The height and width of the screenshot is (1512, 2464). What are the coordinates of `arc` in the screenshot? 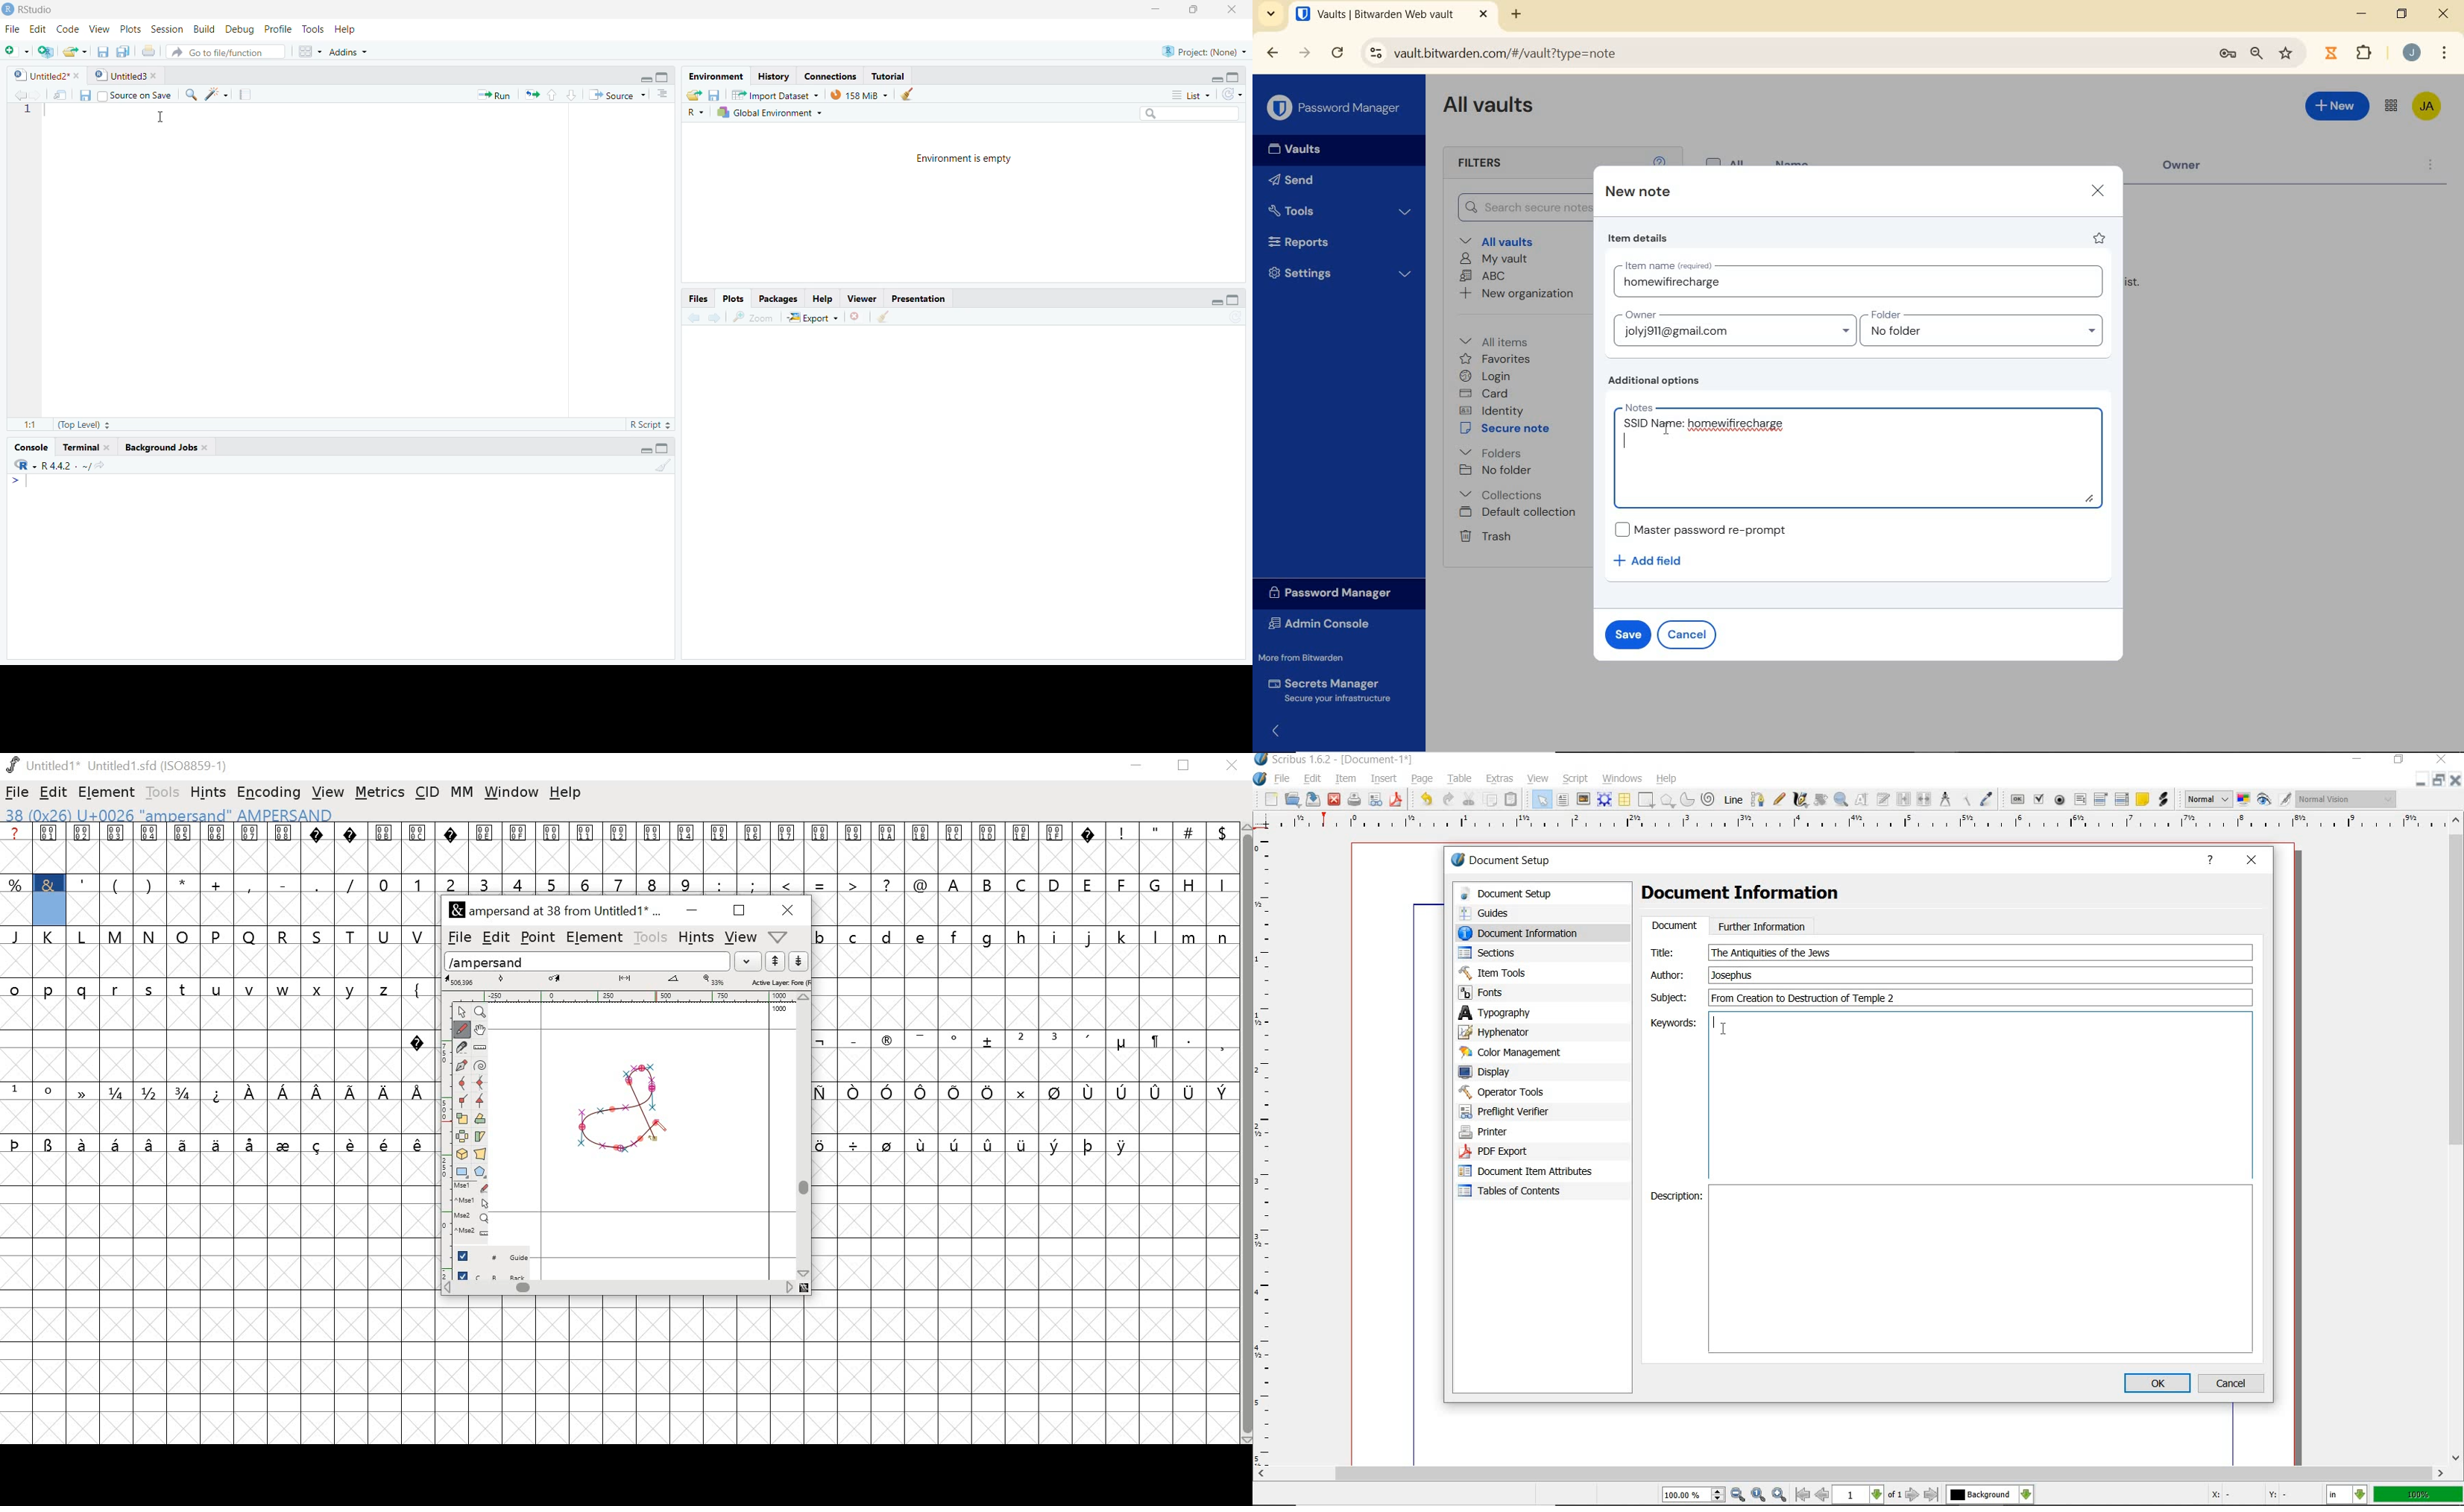 It's located at (1687, 799).